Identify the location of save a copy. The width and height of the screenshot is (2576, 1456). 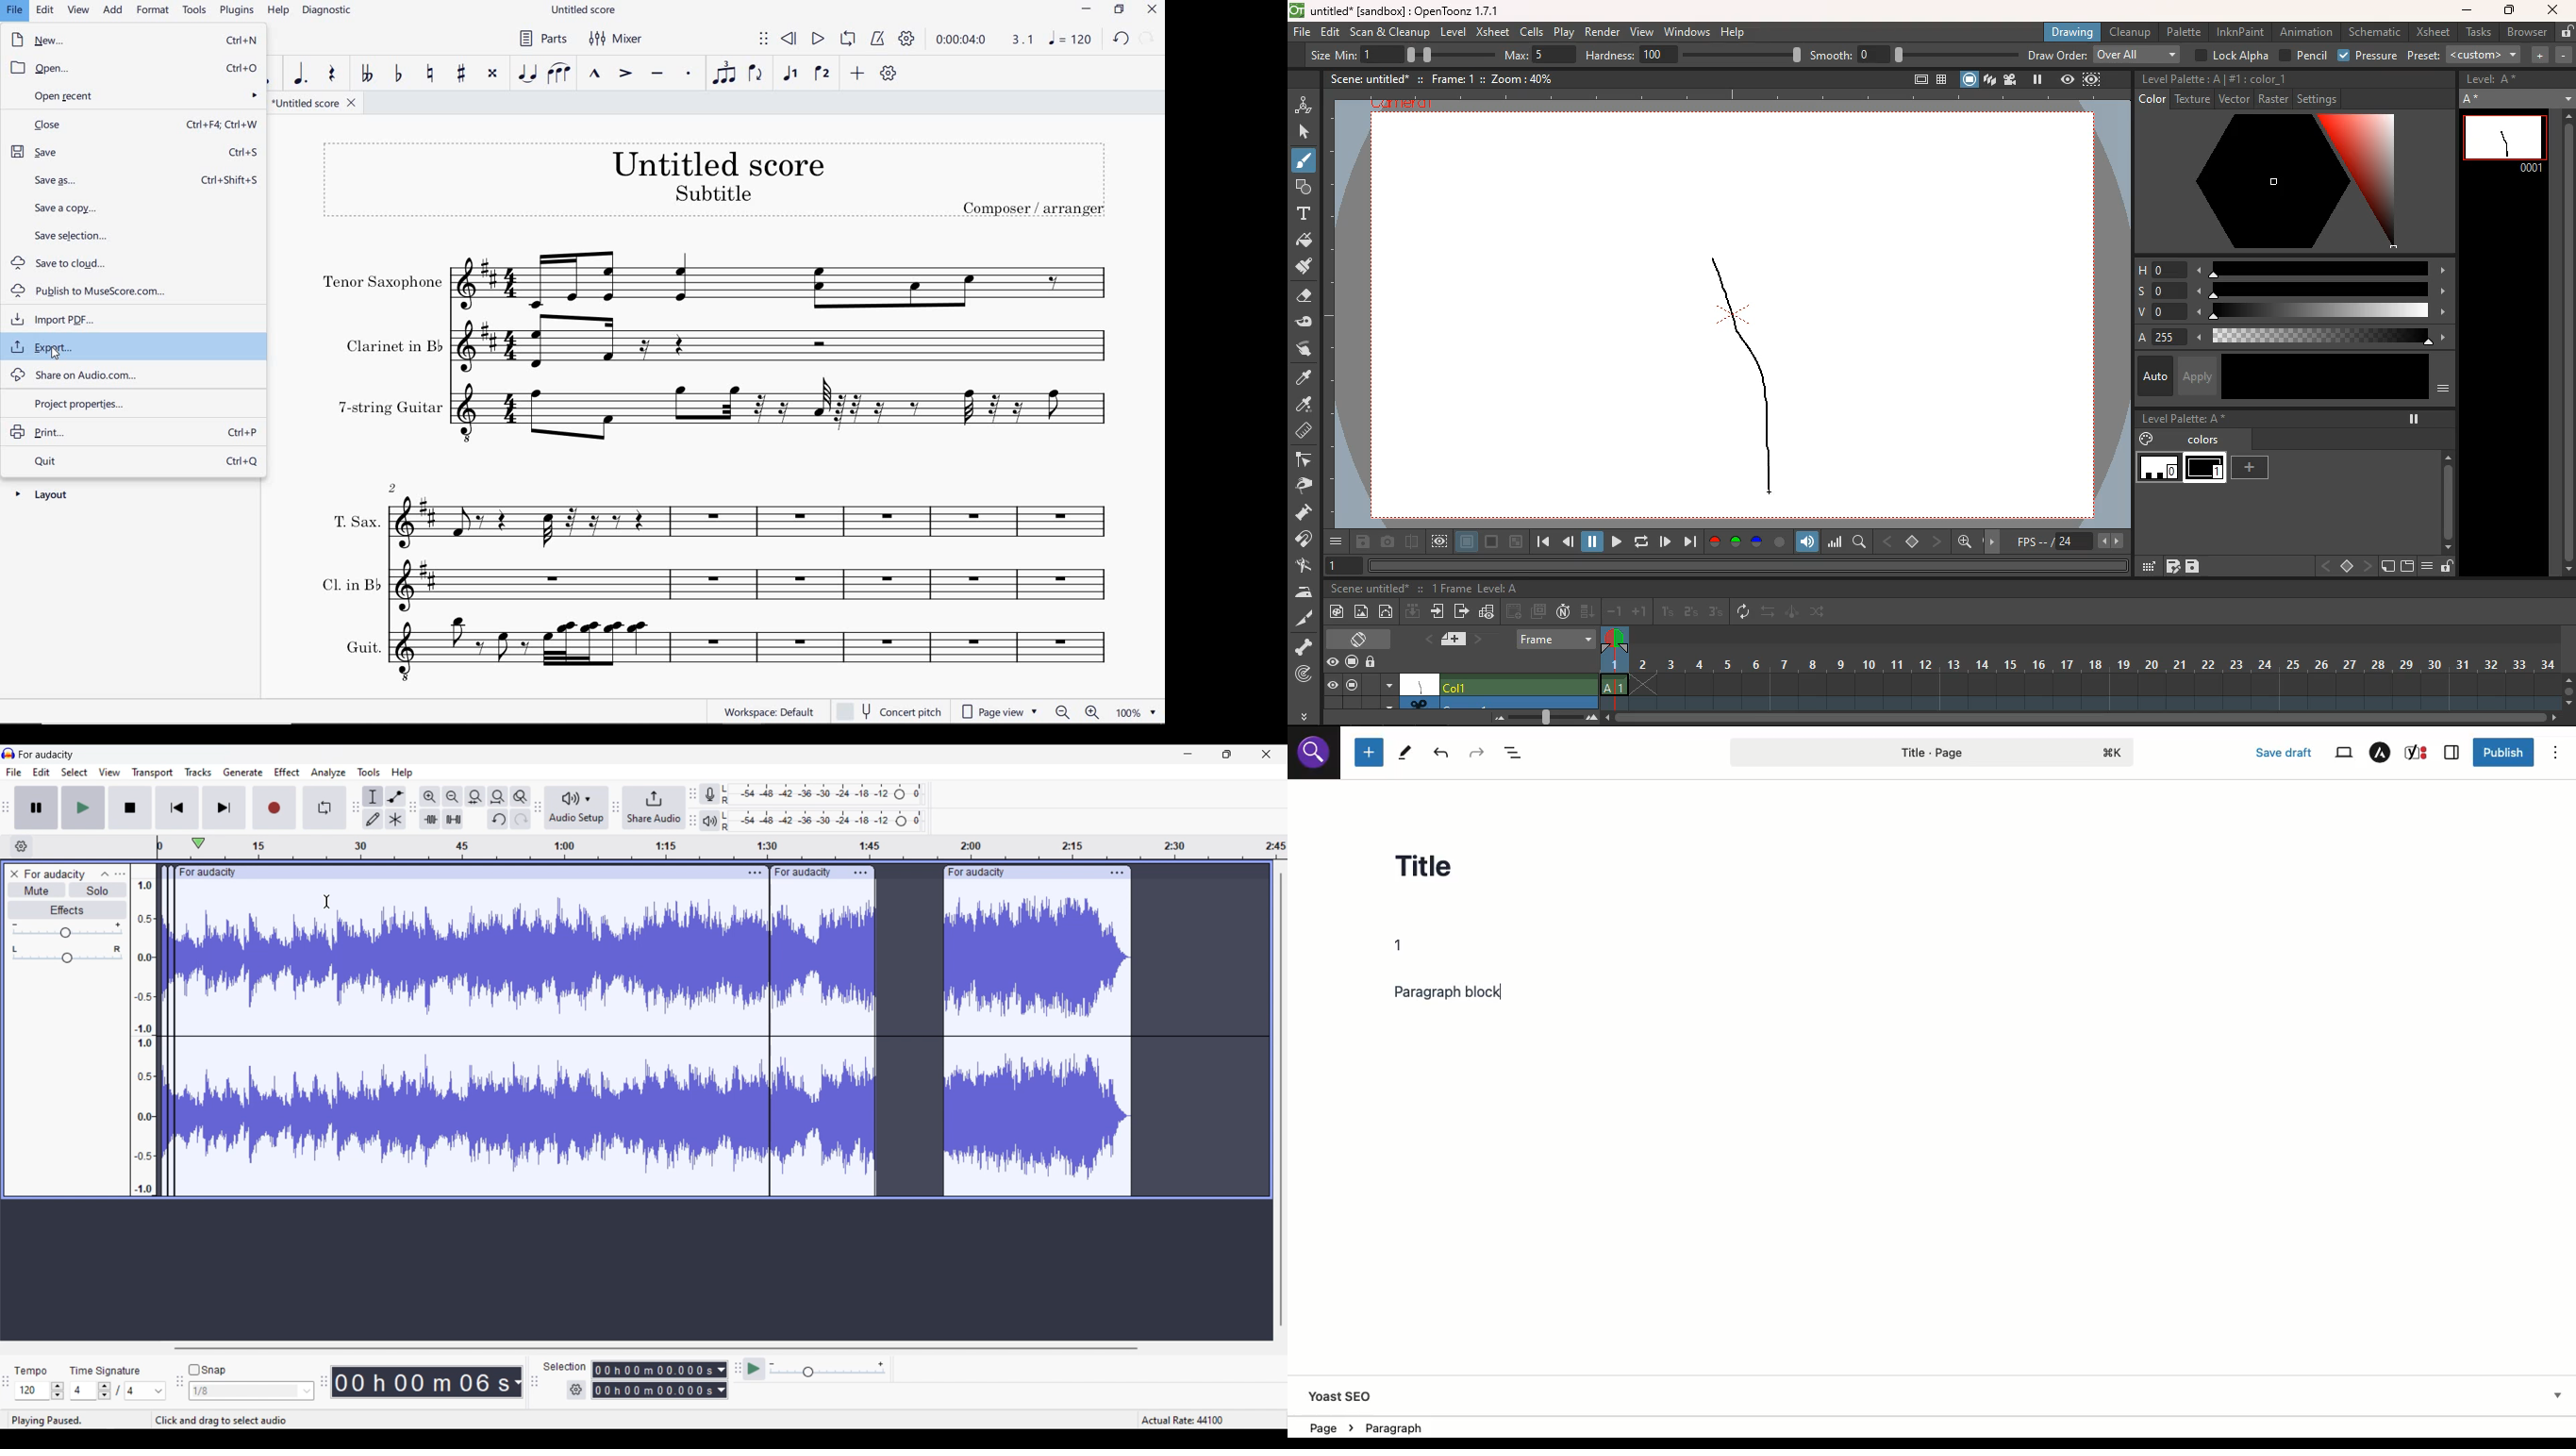
(134, 207).